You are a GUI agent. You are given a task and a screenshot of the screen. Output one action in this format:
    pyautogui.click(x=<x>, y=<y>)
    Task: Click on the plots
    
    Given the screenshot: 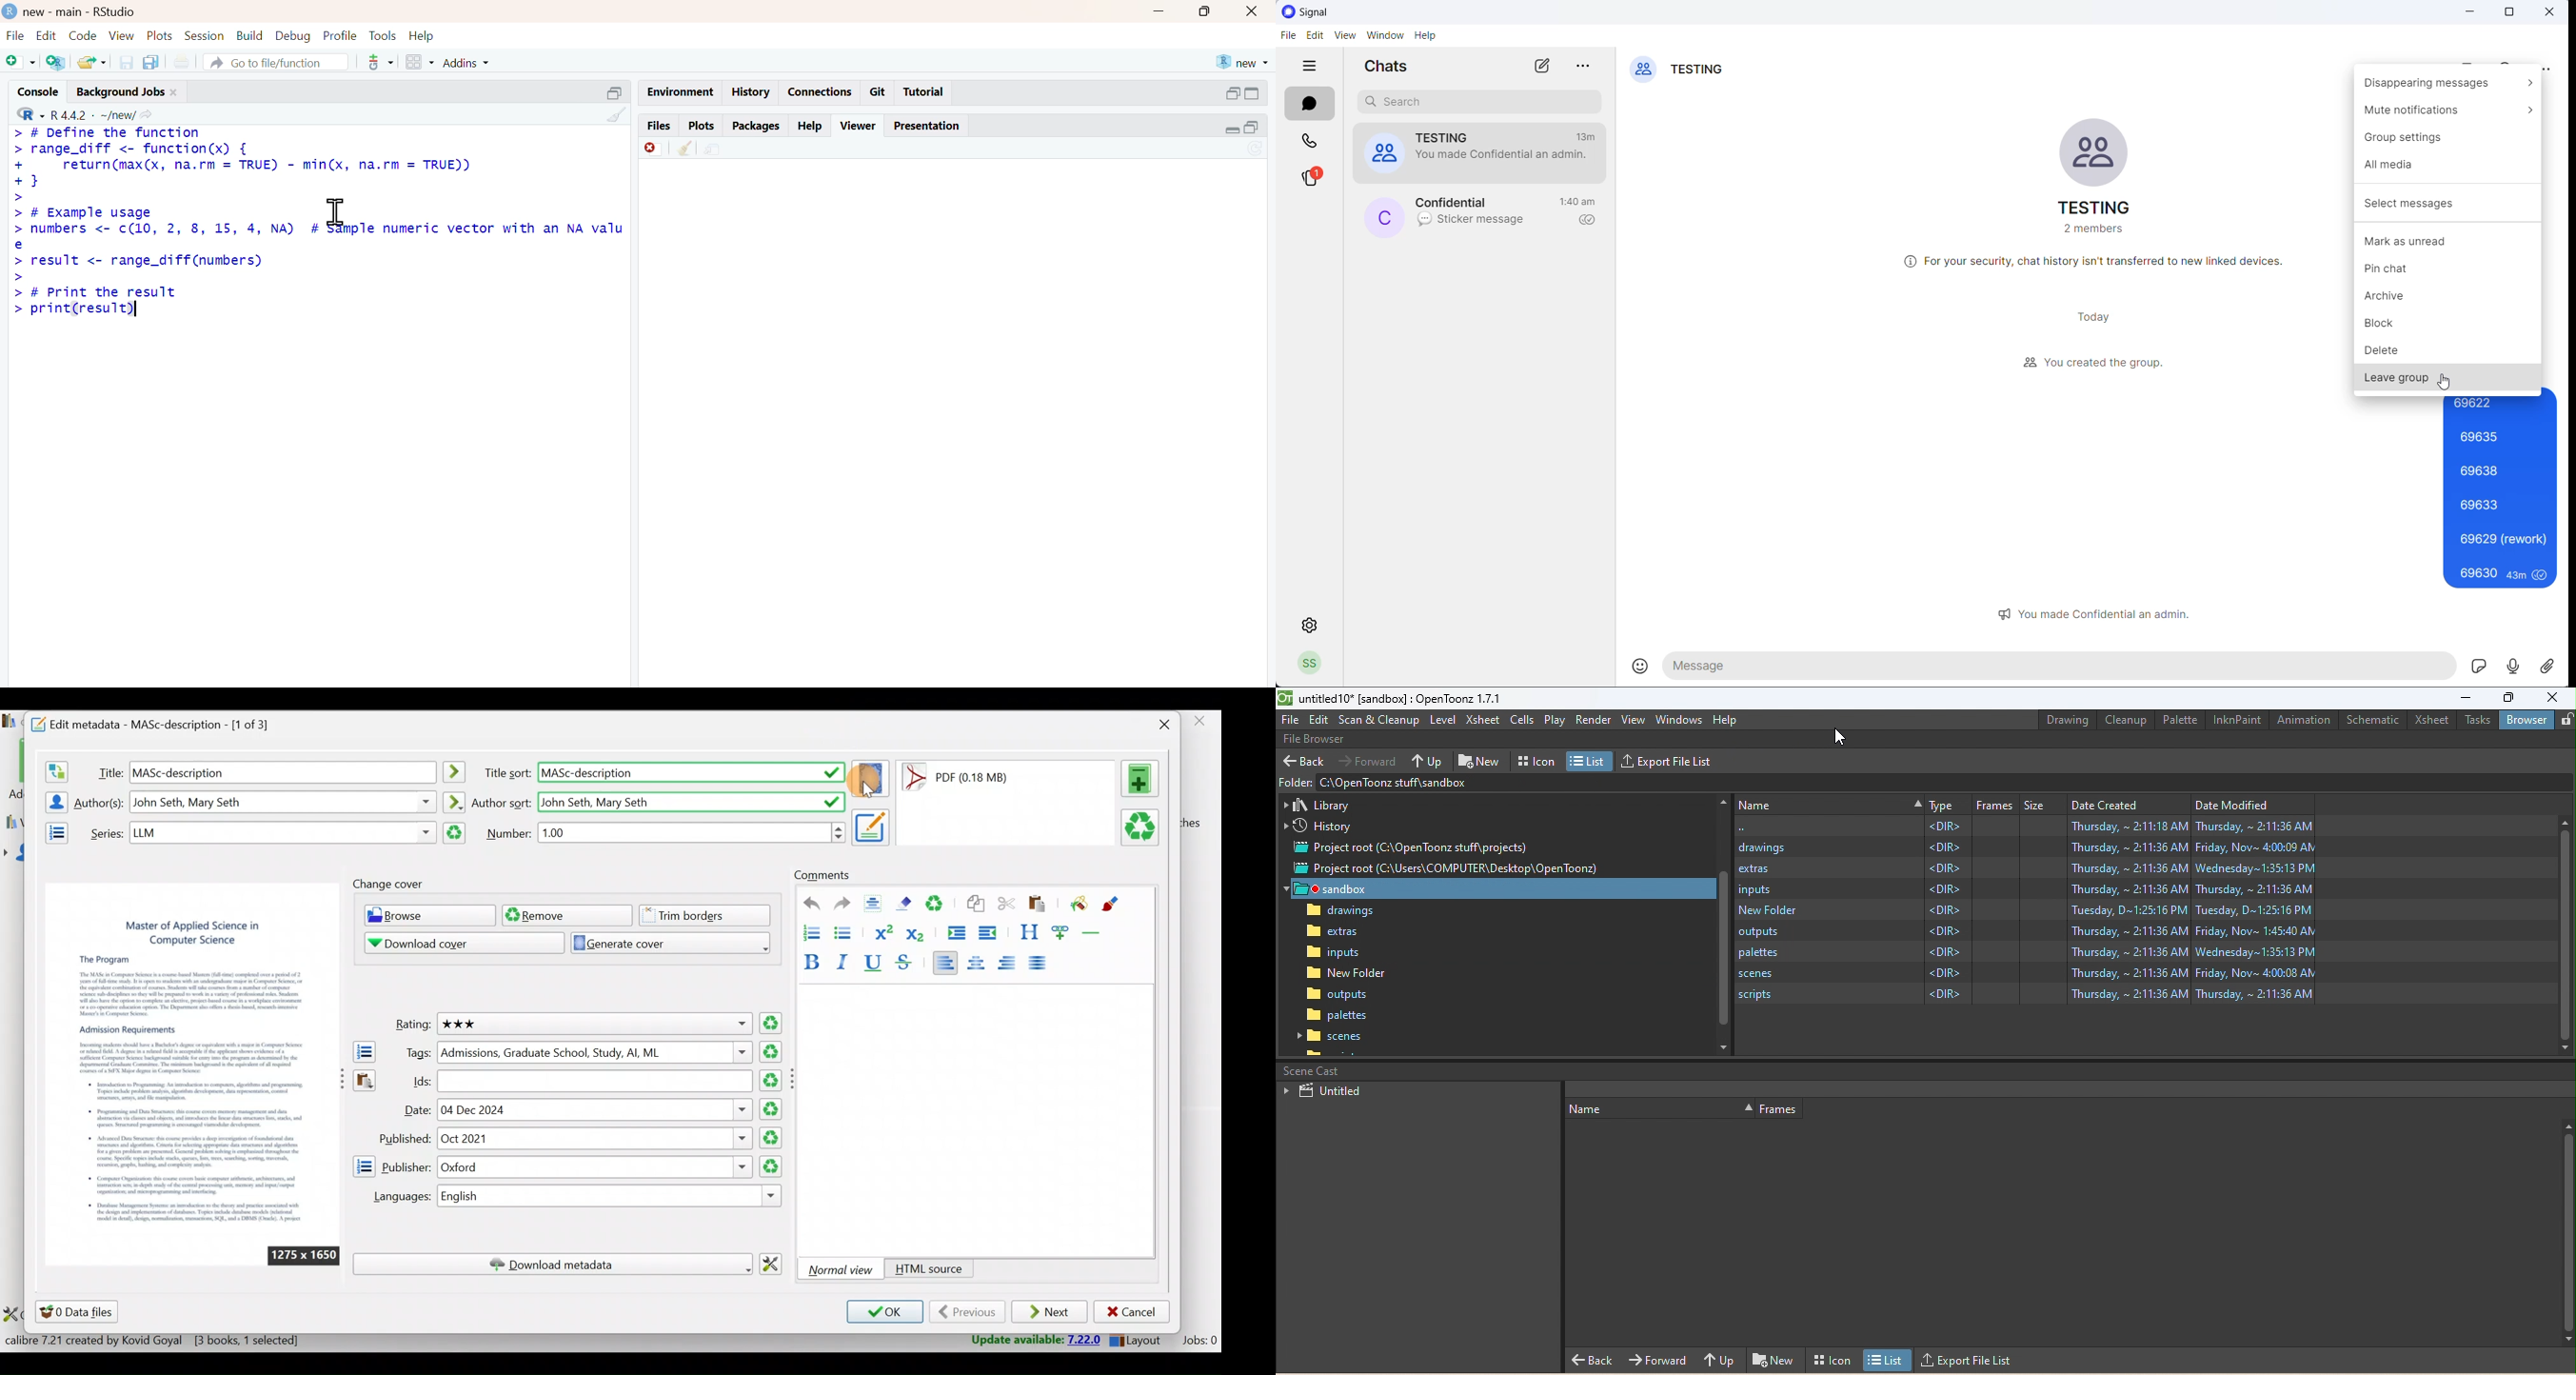 What is the action you would take?
    pyautogui.click(x=161, y=37)
    